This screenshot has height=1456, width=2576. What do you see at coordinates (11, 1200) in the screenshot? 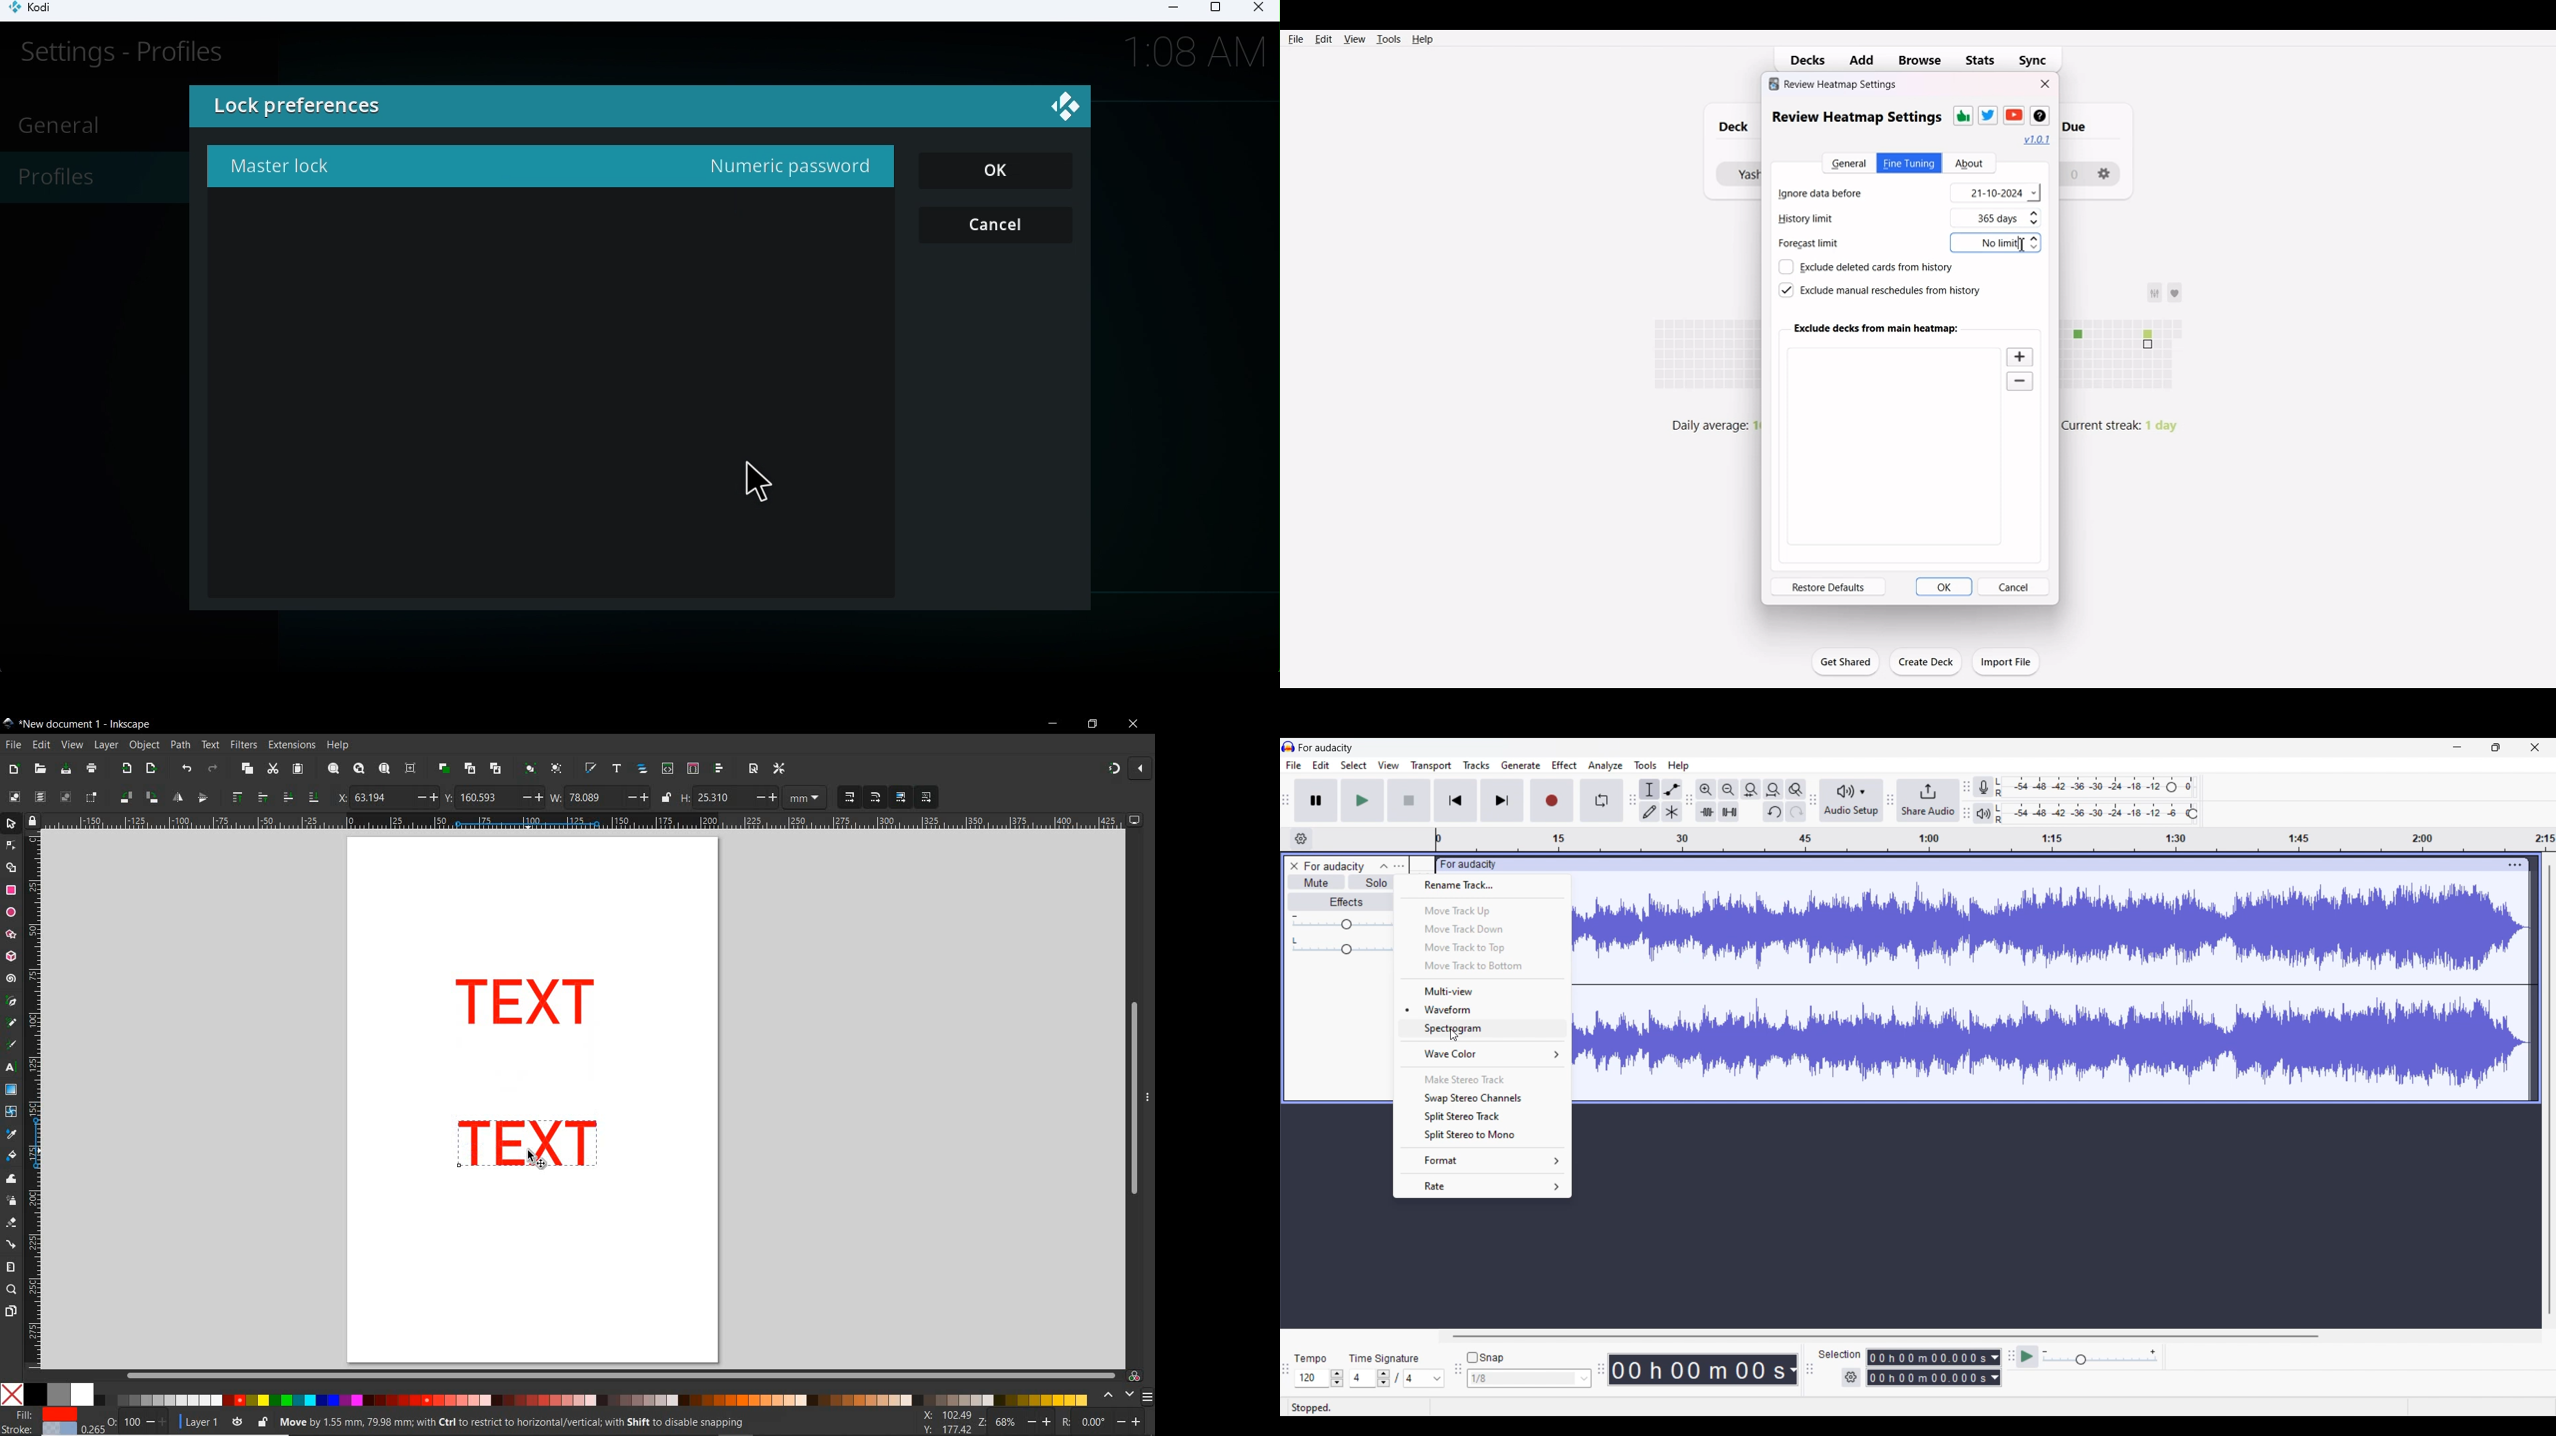
I see `spray tool` at bounding box center [11, 1200].